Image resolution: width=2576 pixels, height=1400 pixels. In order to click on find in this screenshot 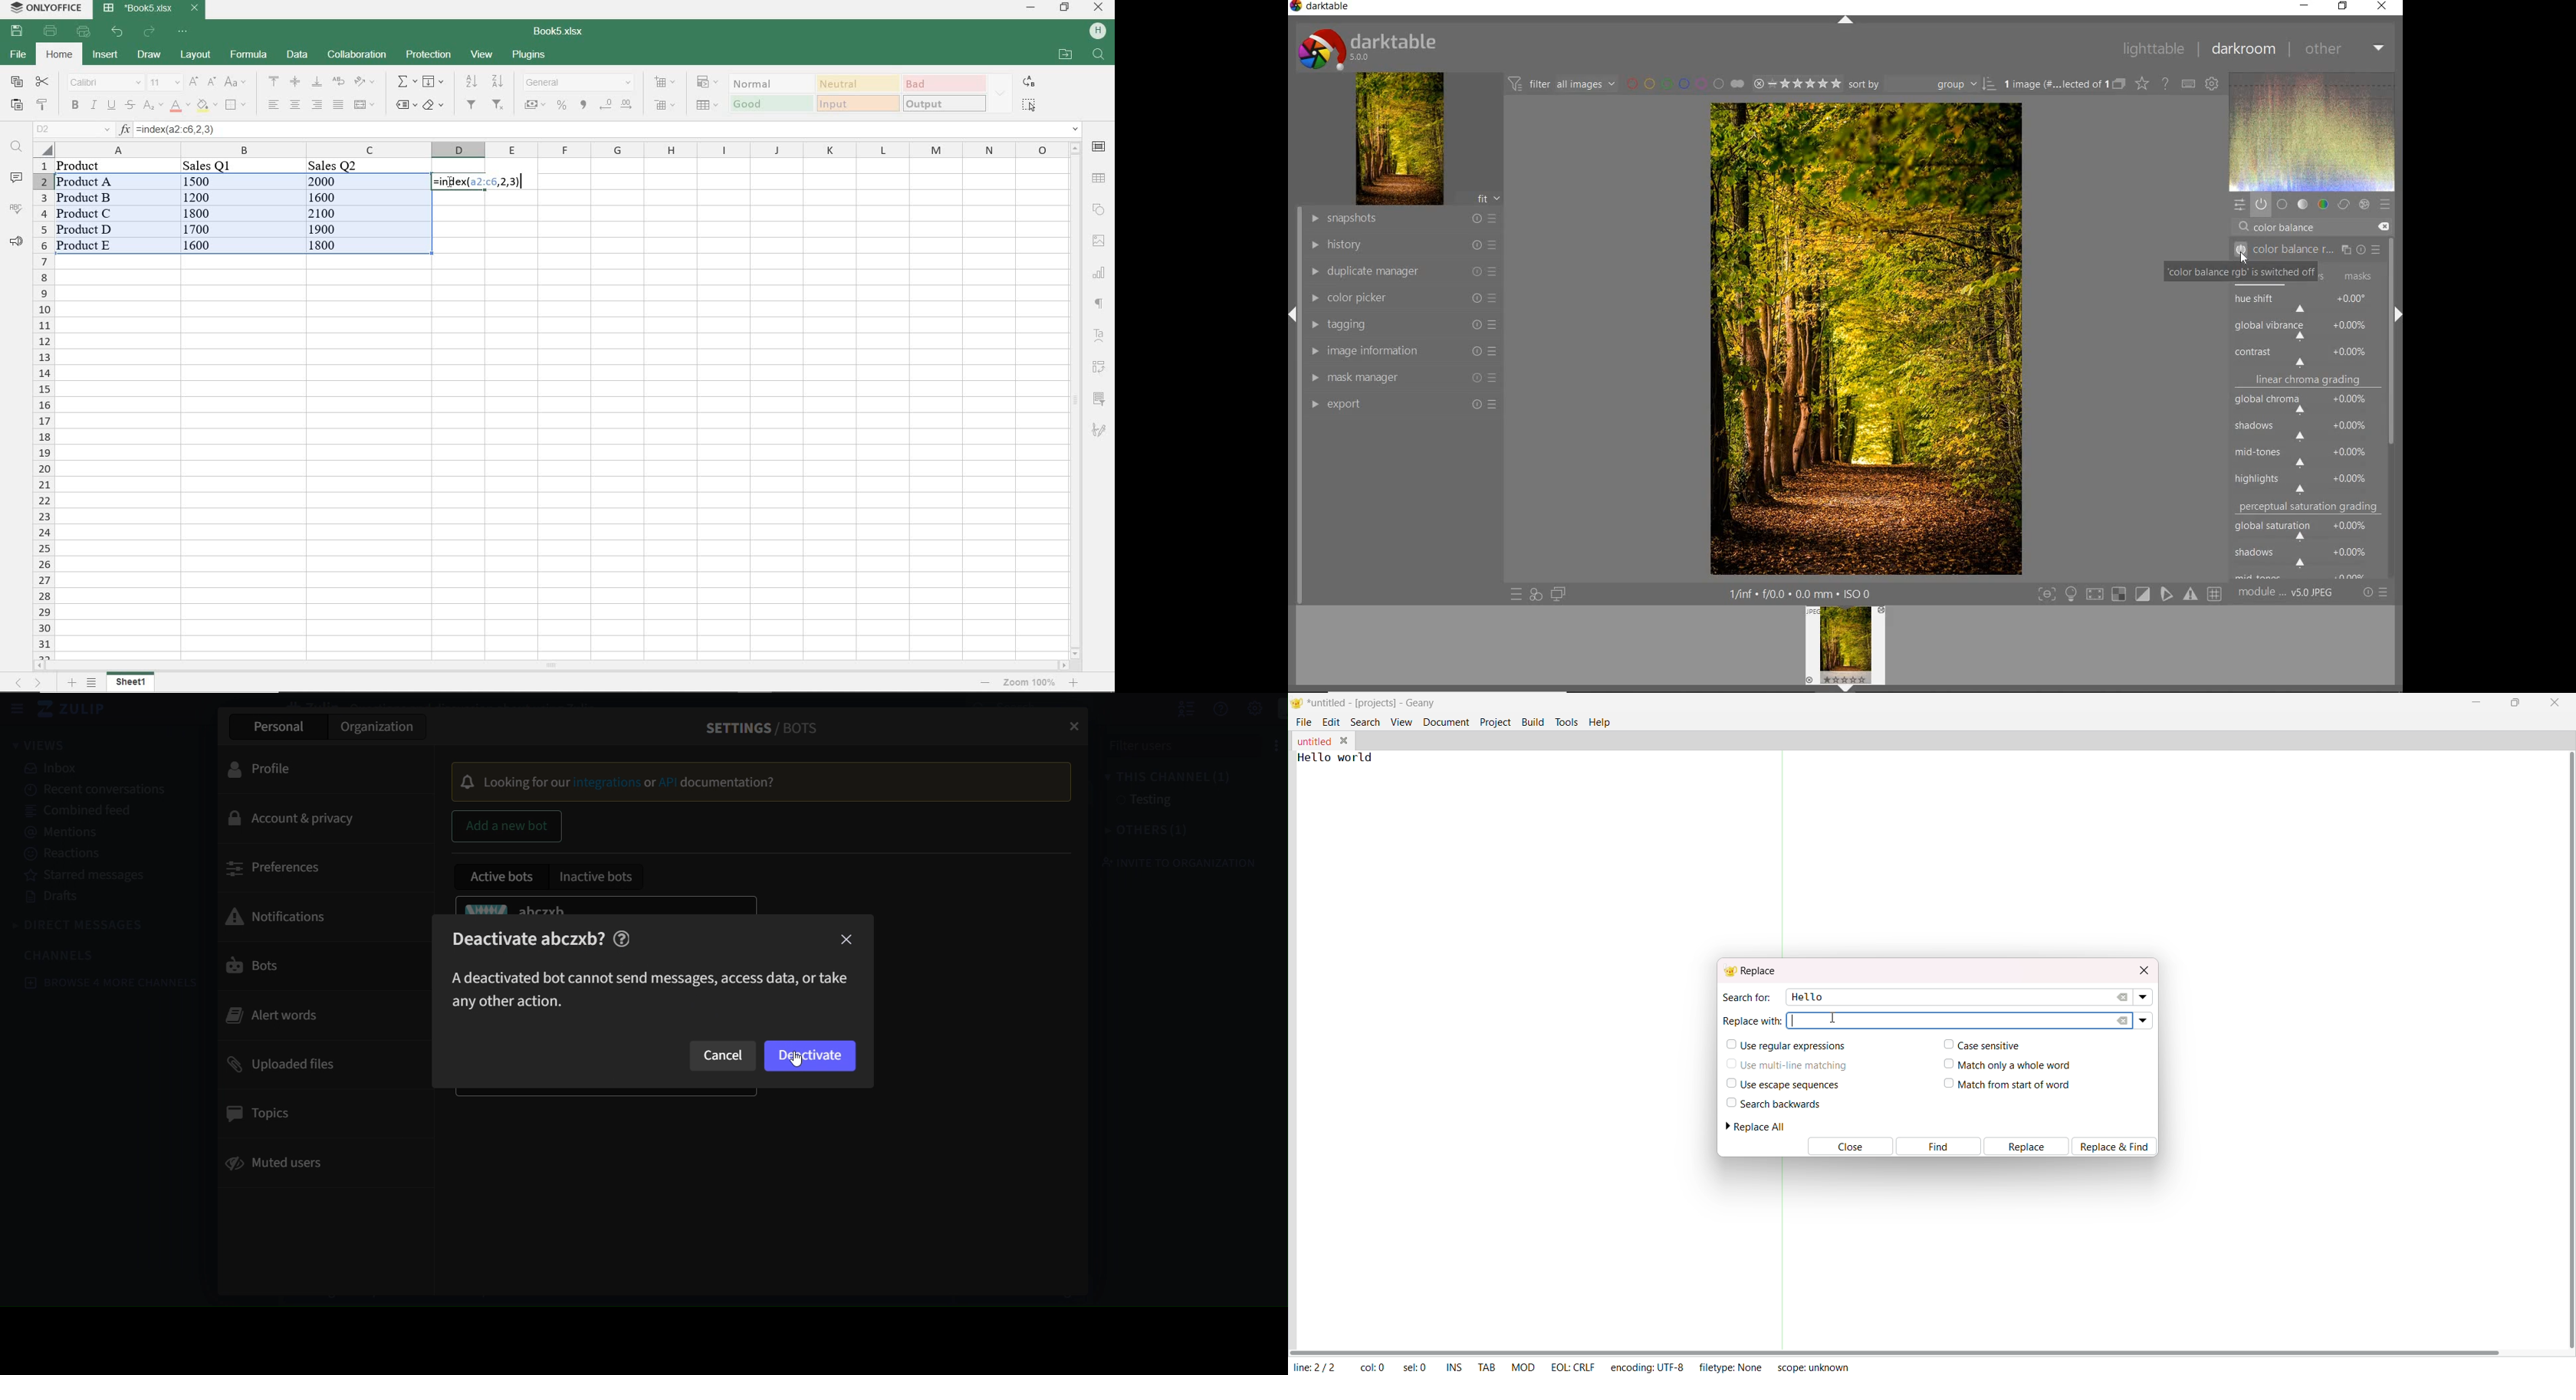, I will do `click(1100, 55)`.